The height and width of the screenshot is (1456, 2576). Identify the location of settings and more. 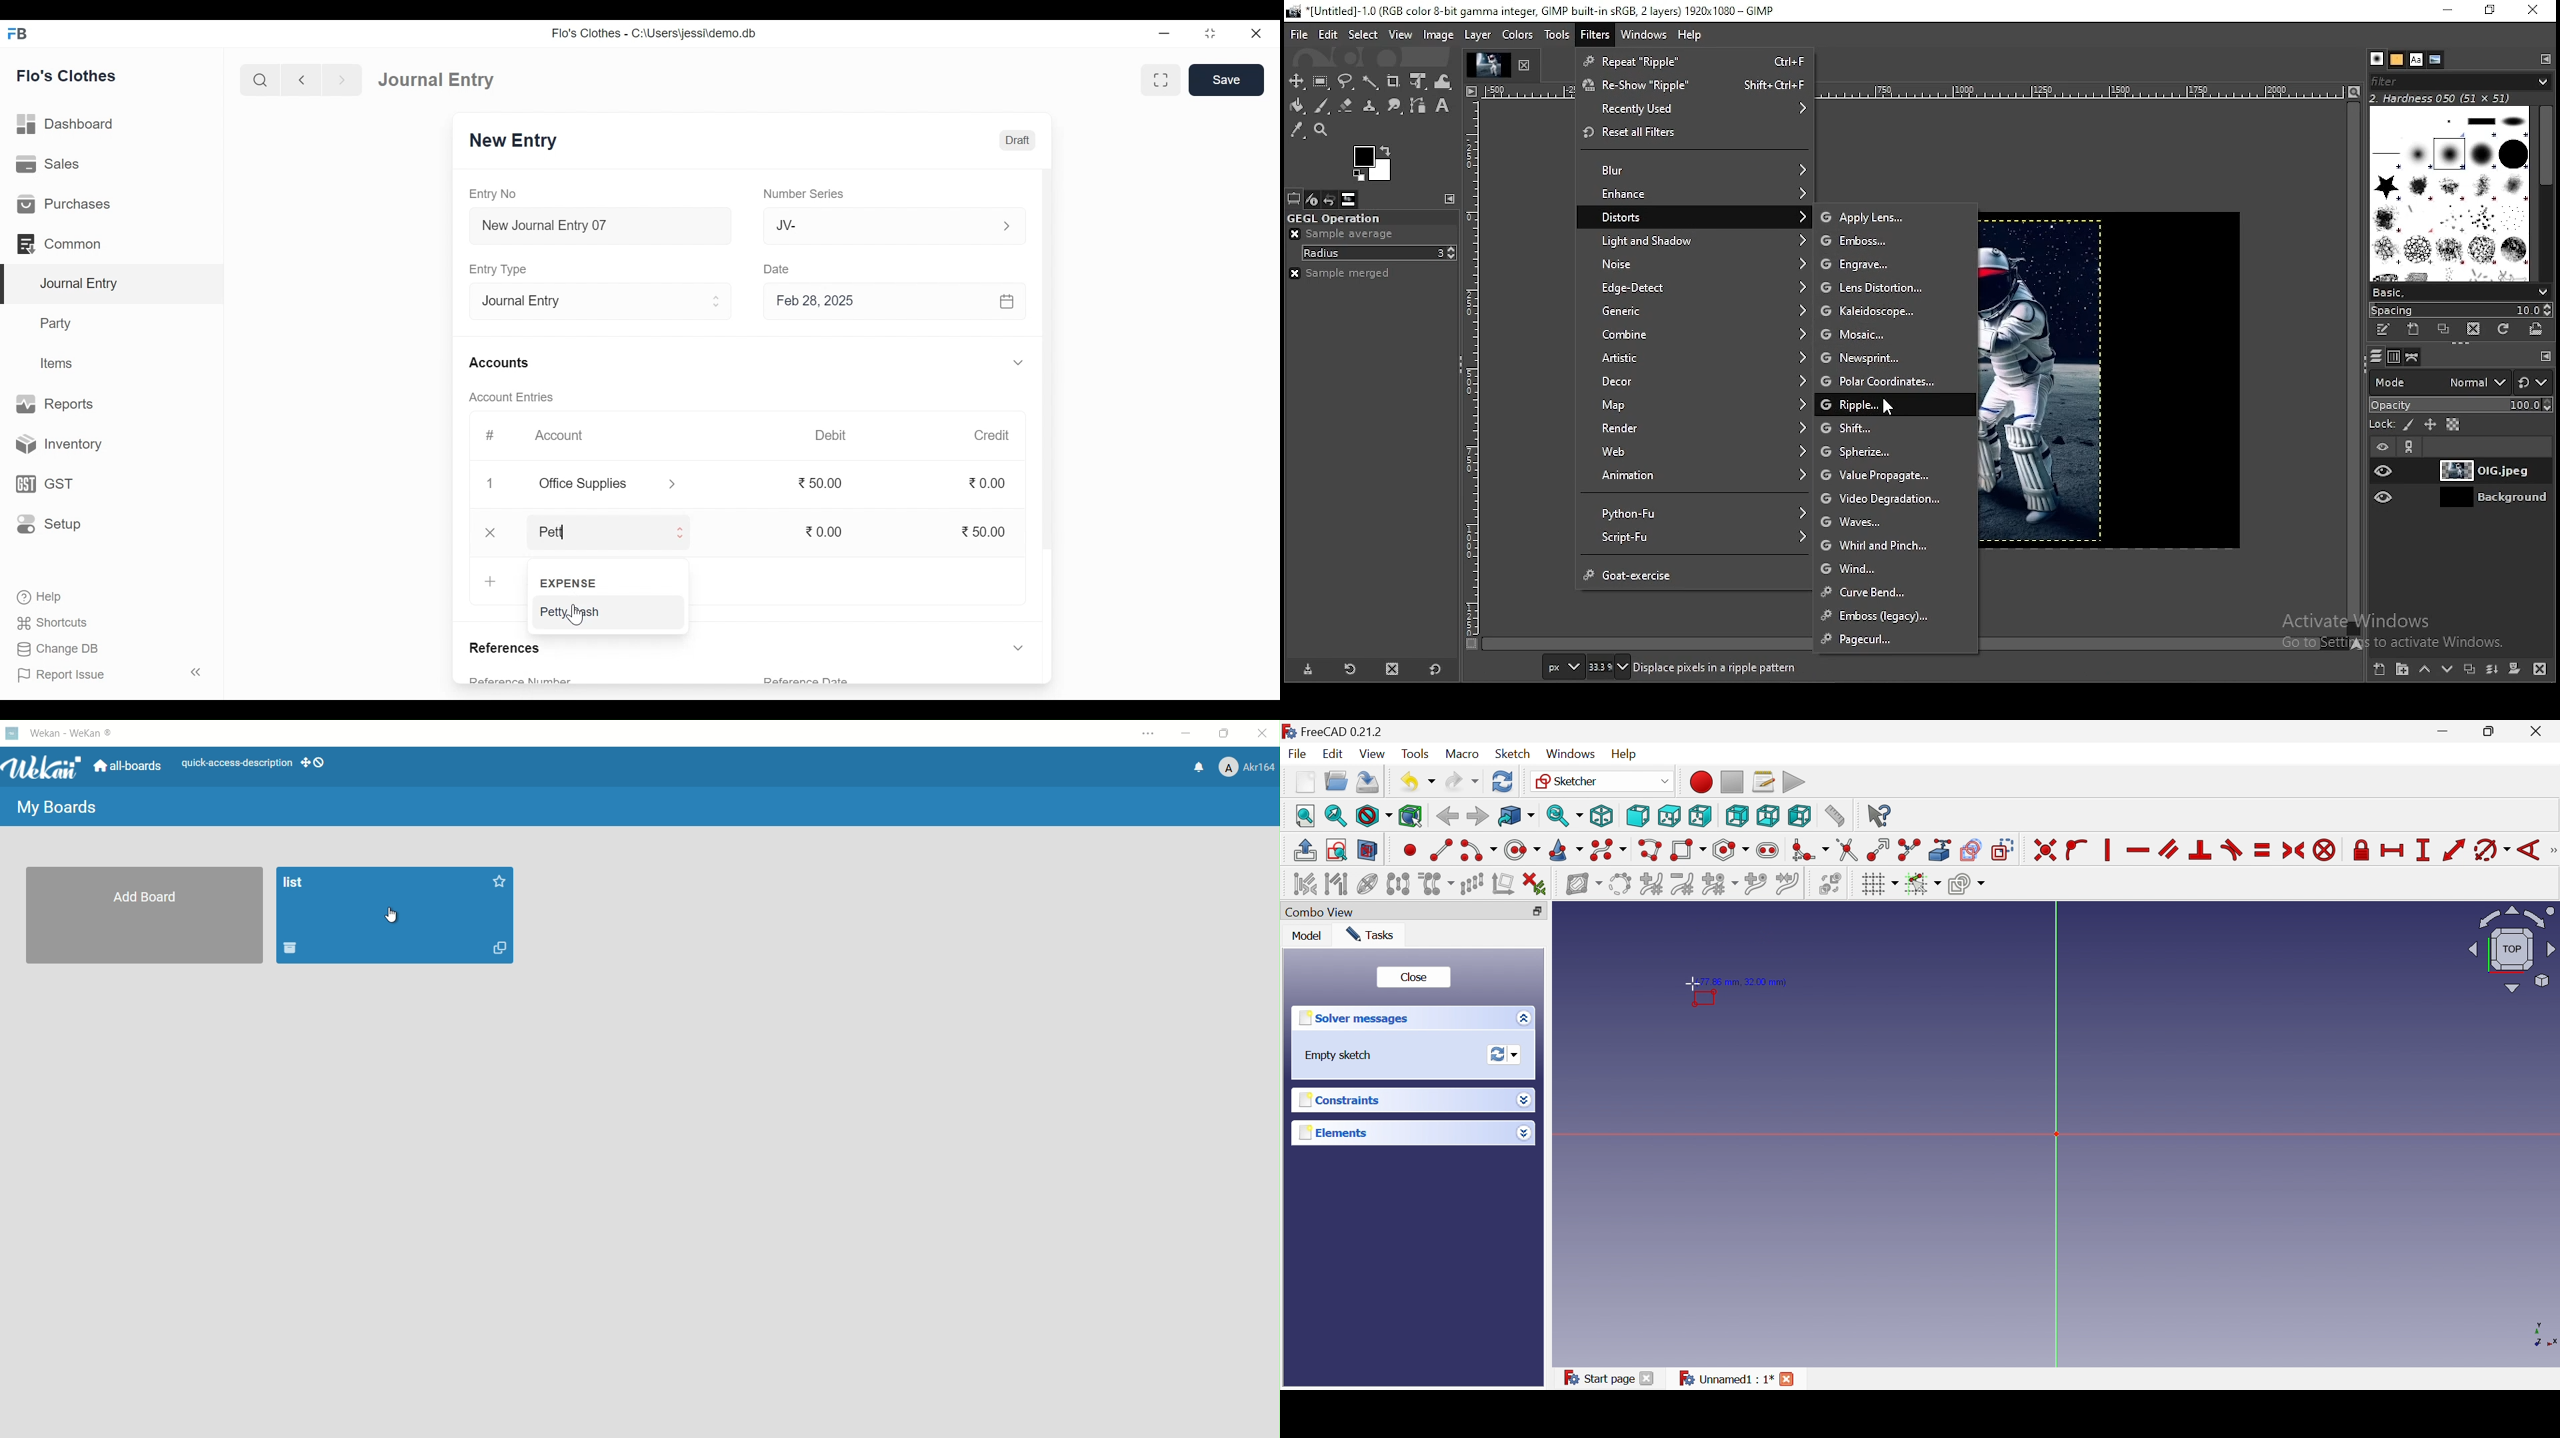
(1146, 735).